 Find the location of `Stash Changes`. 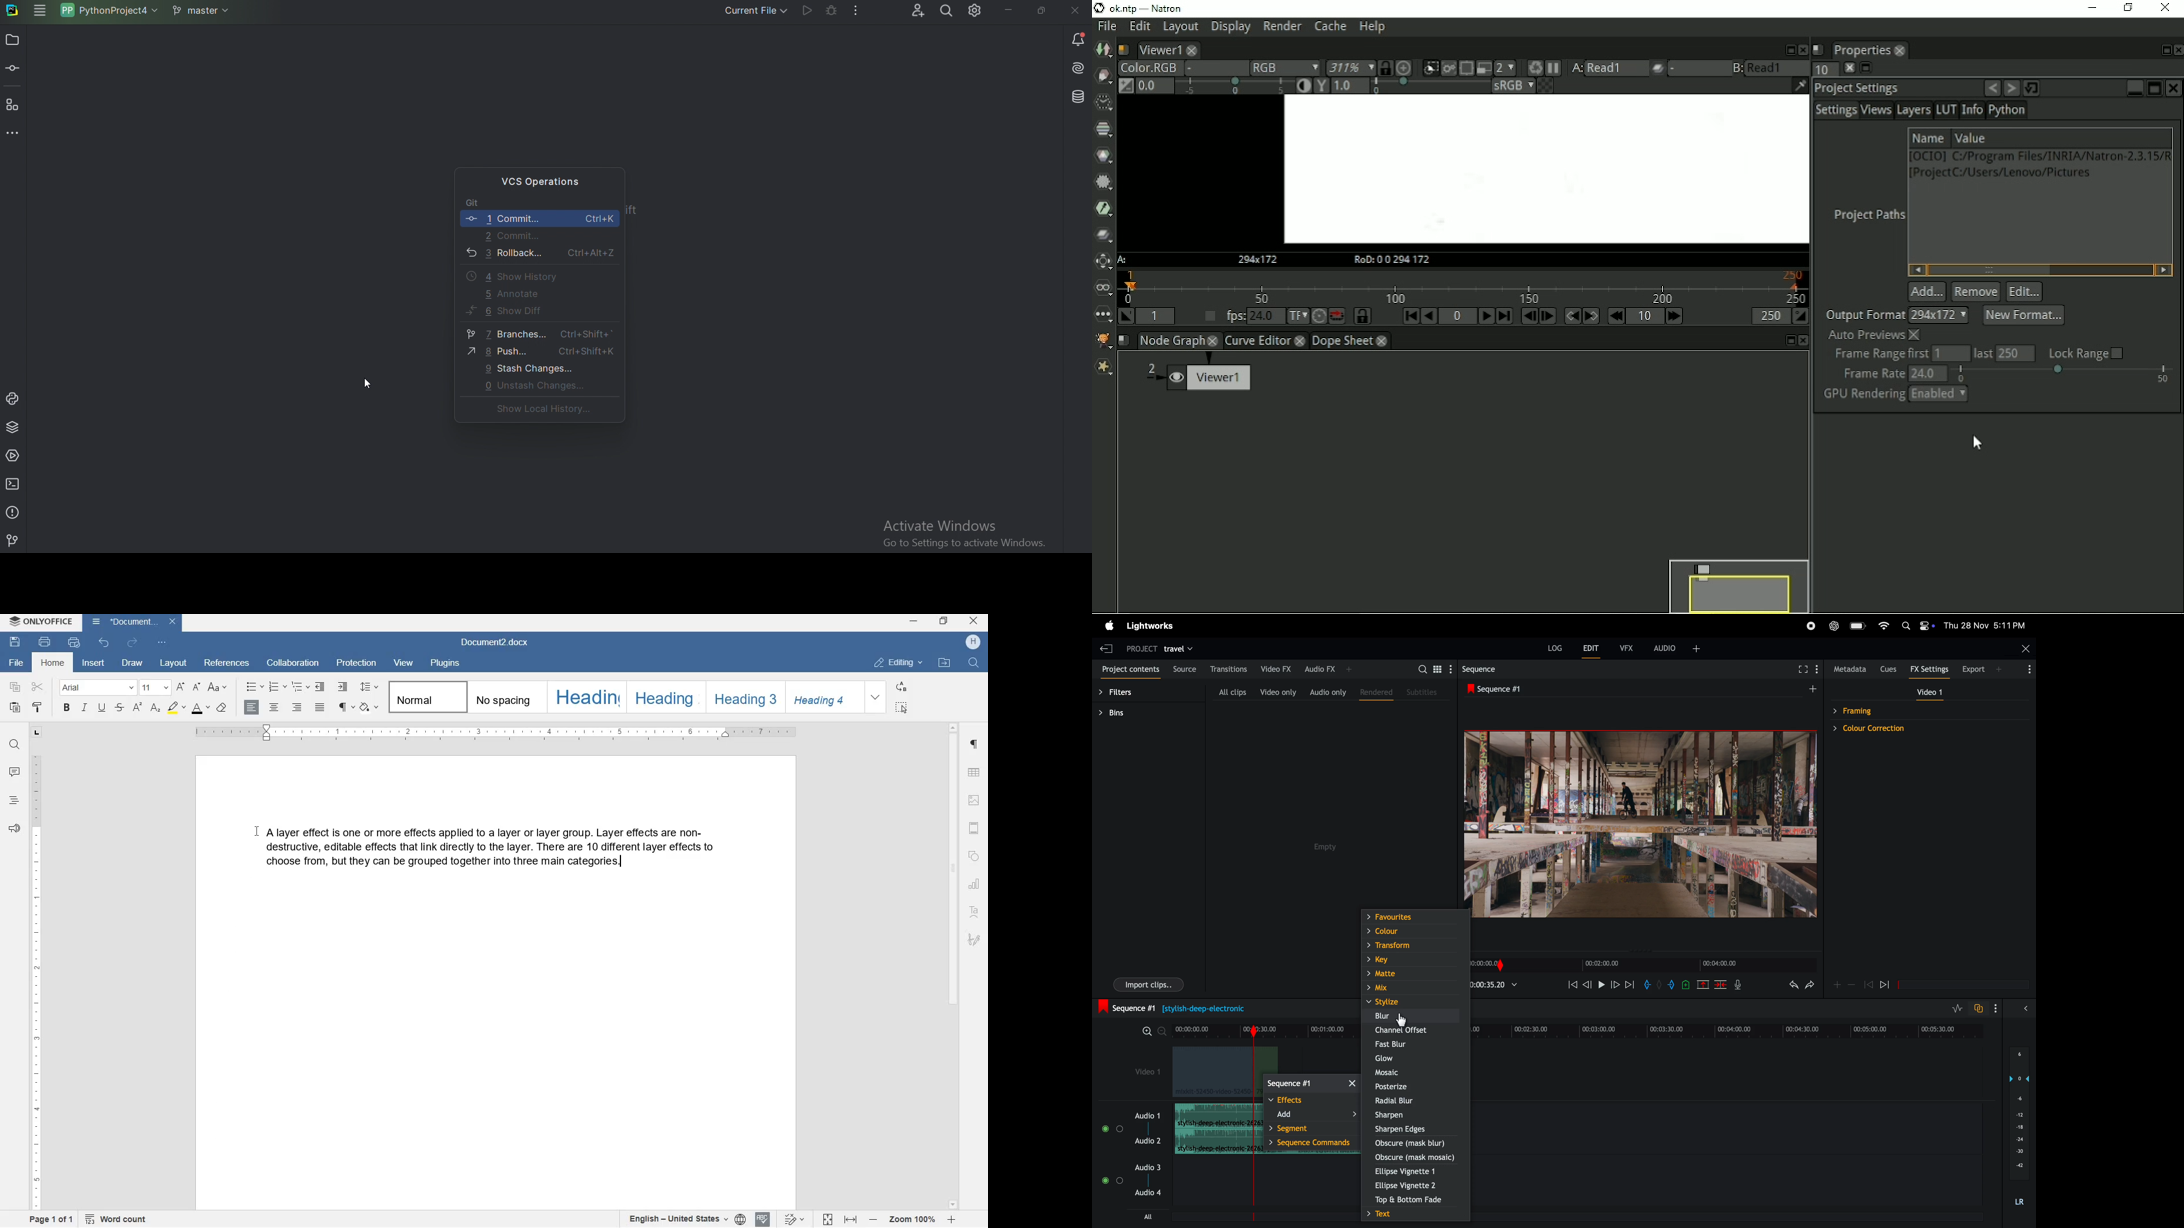

Stash Changes is located at coordinates (531, 369).